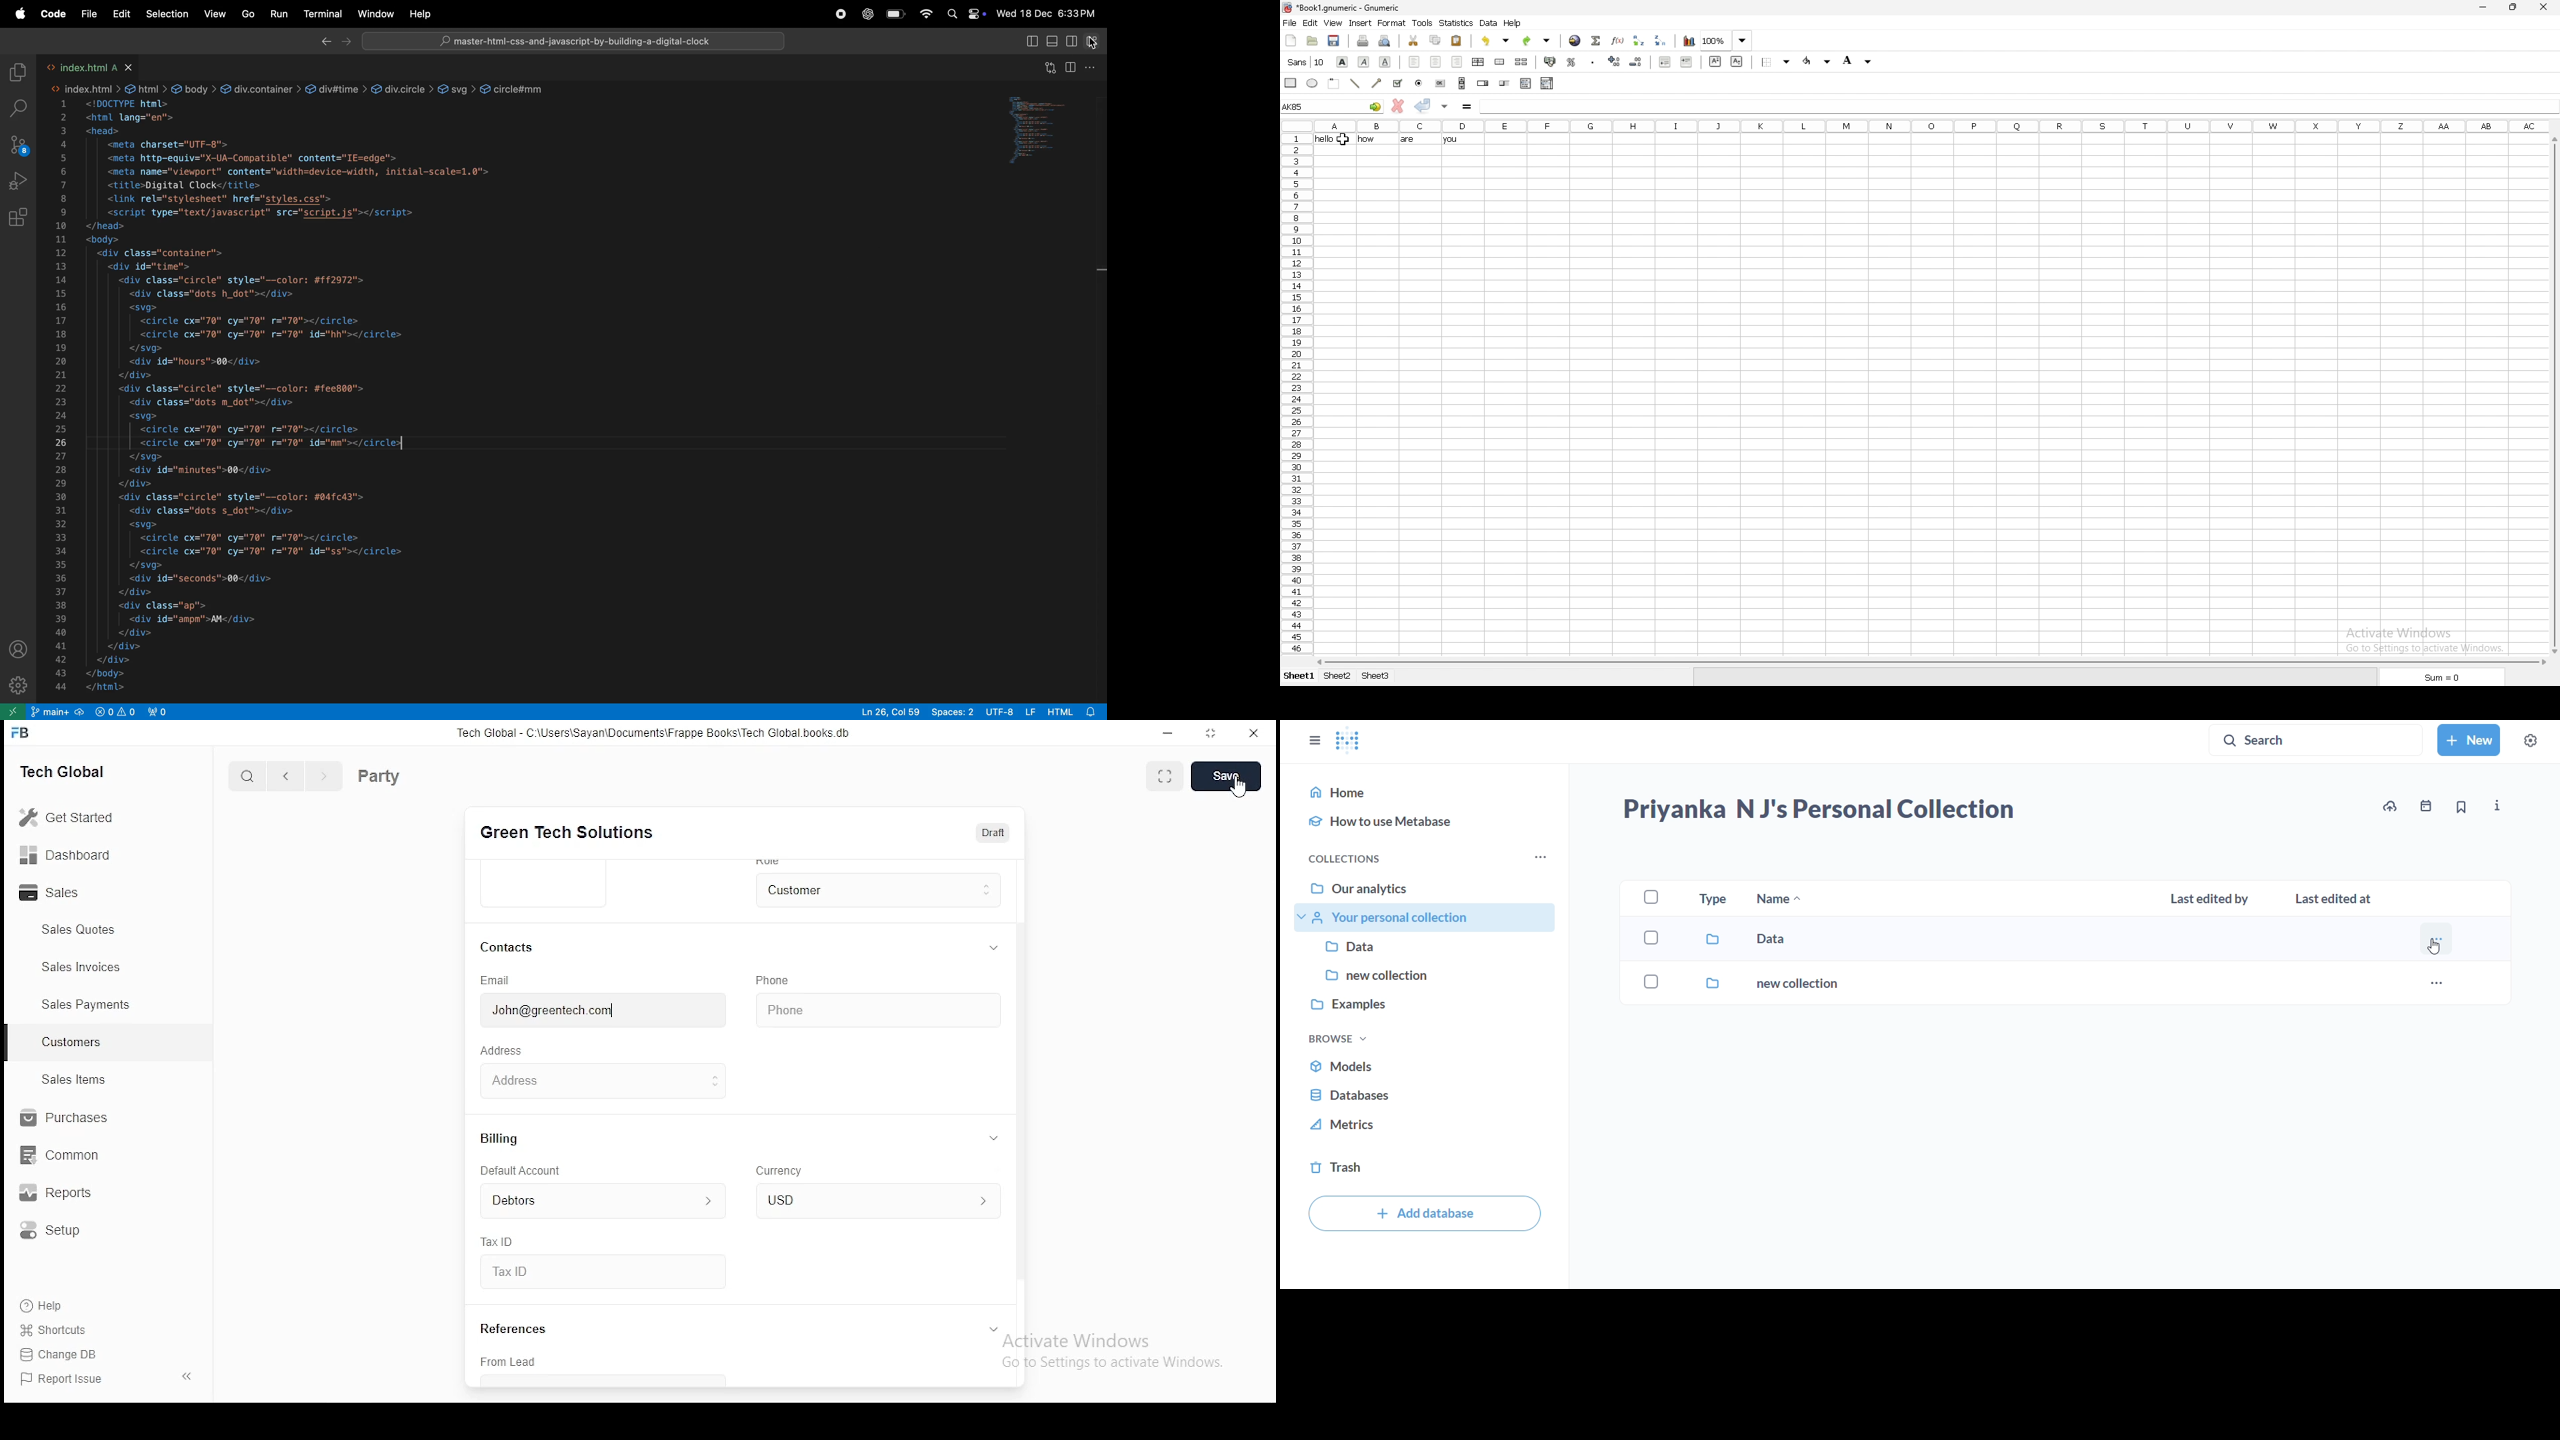  Describe the element at coordinates (1663, 41) in the screenshot. I see `sort descending` at that location.